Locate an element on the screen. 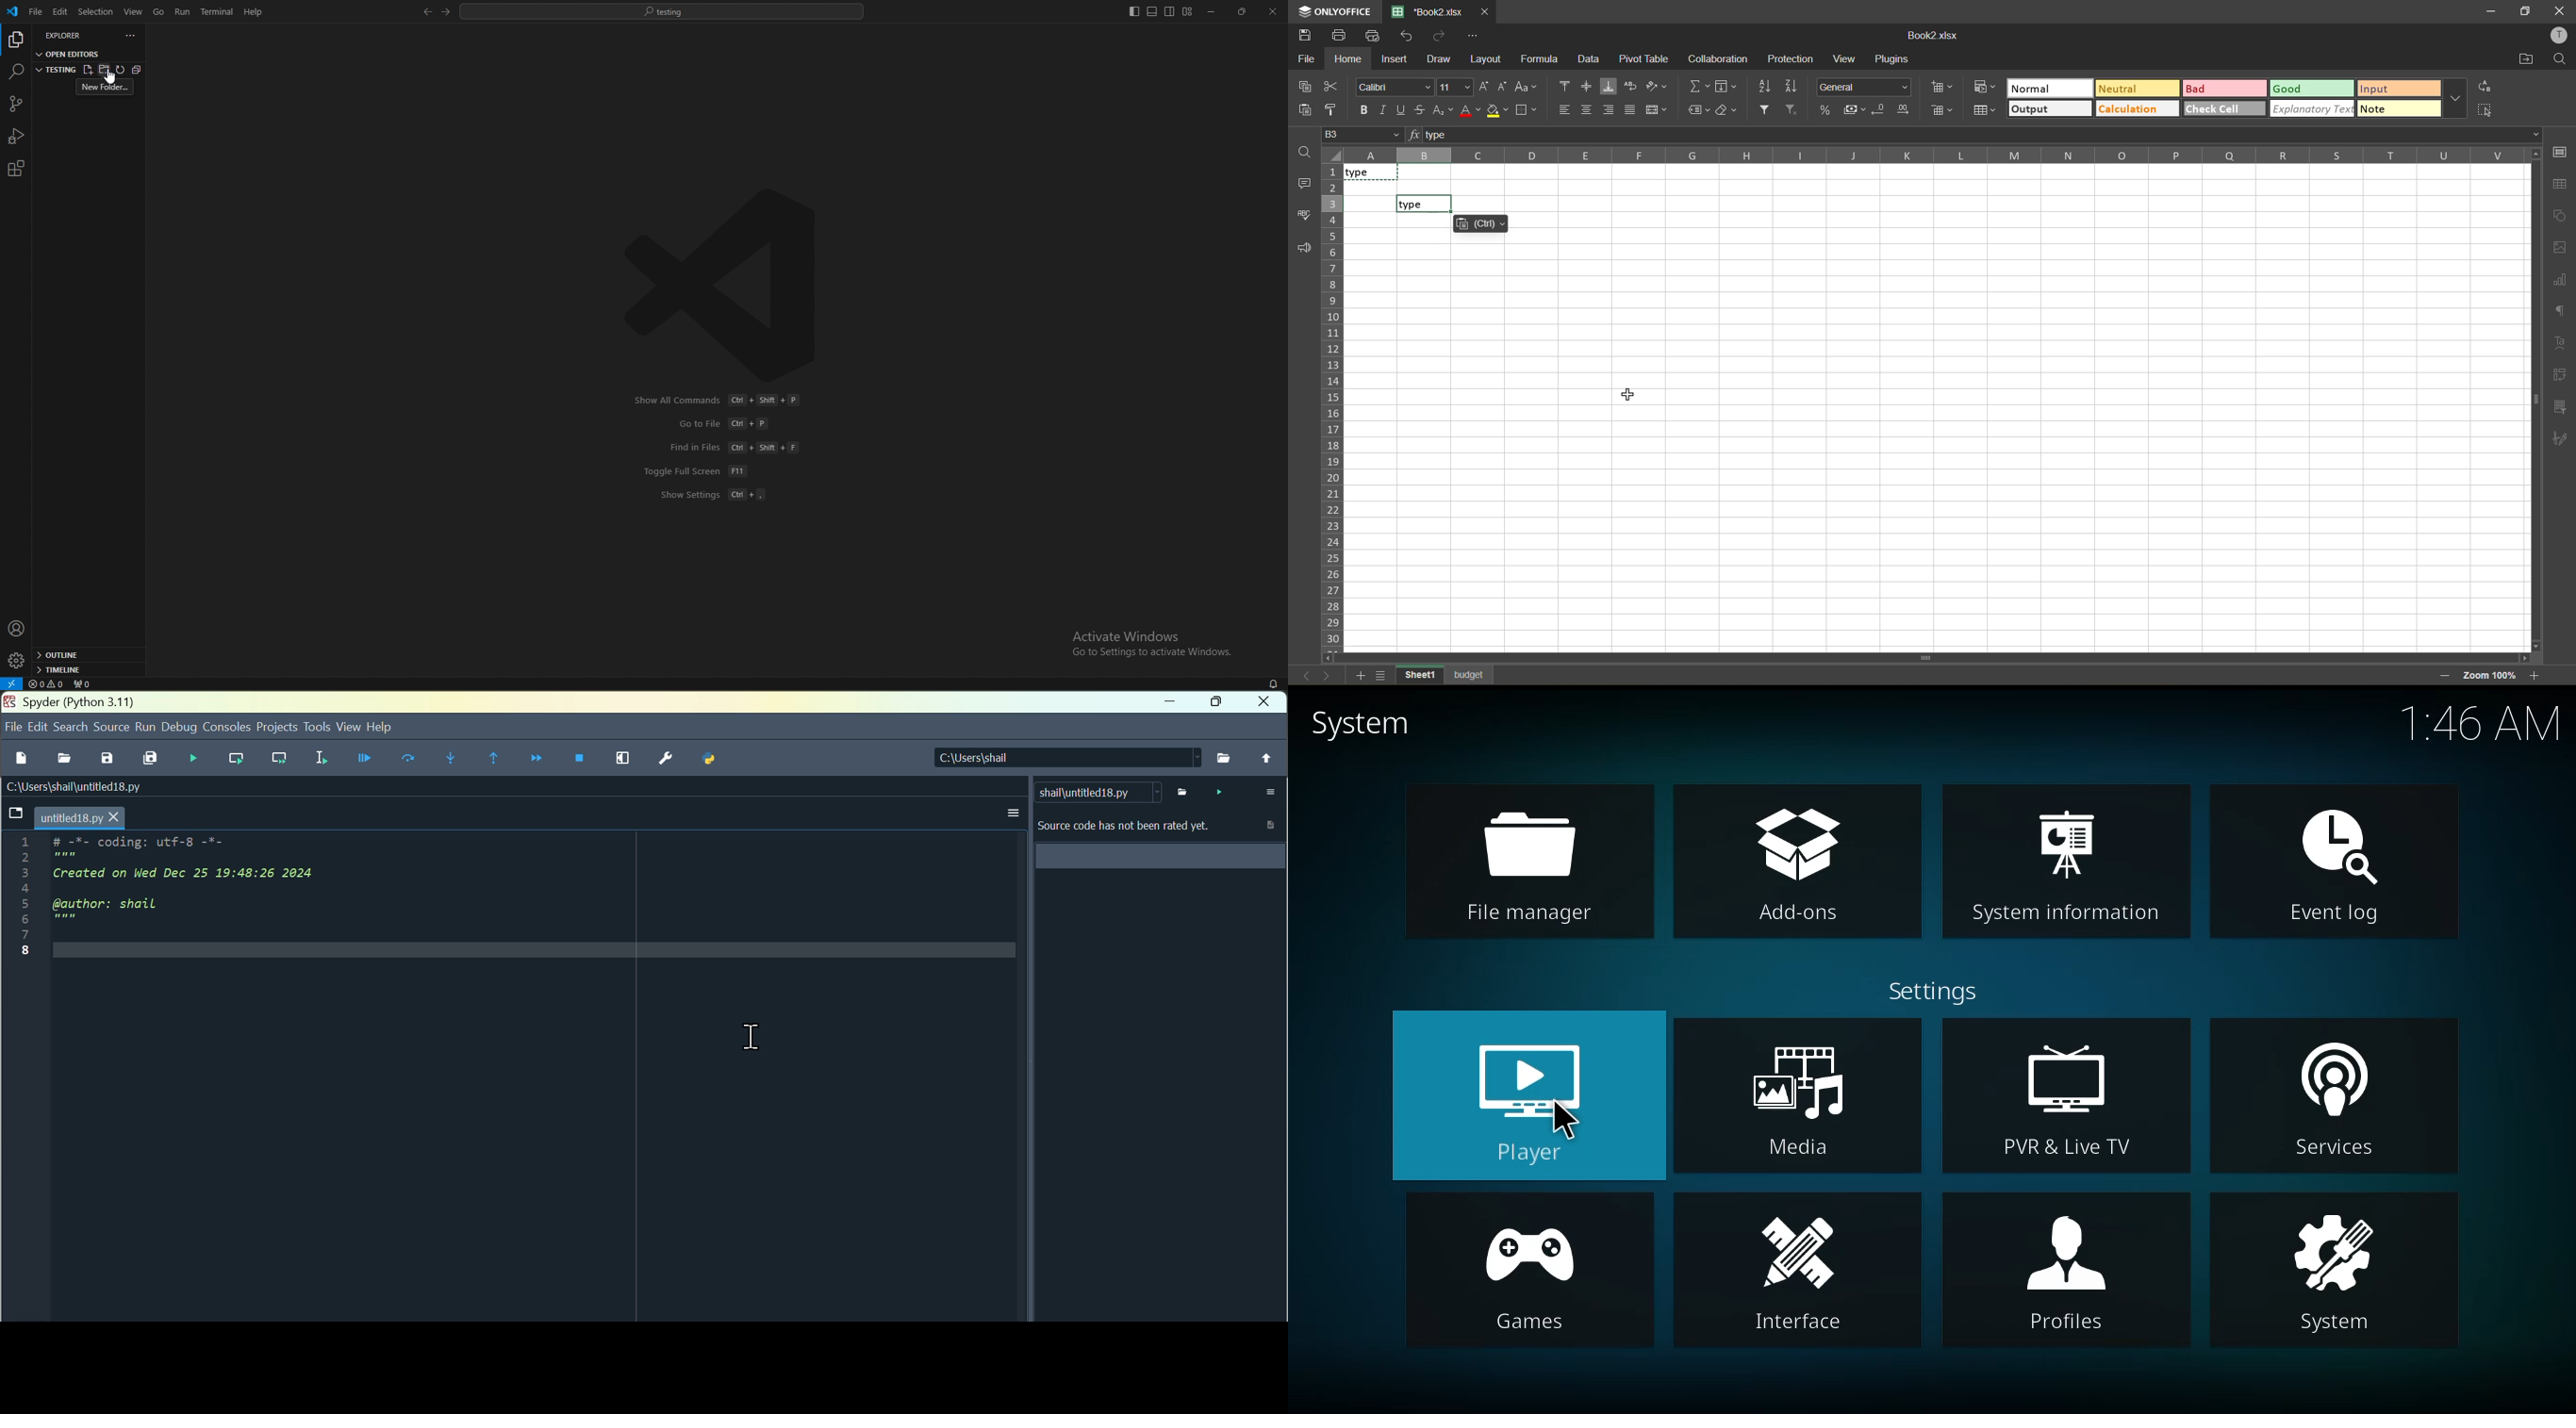 This screenshot has width=2576, height=1428. Stop debugging is located at coordinates (582, 760).